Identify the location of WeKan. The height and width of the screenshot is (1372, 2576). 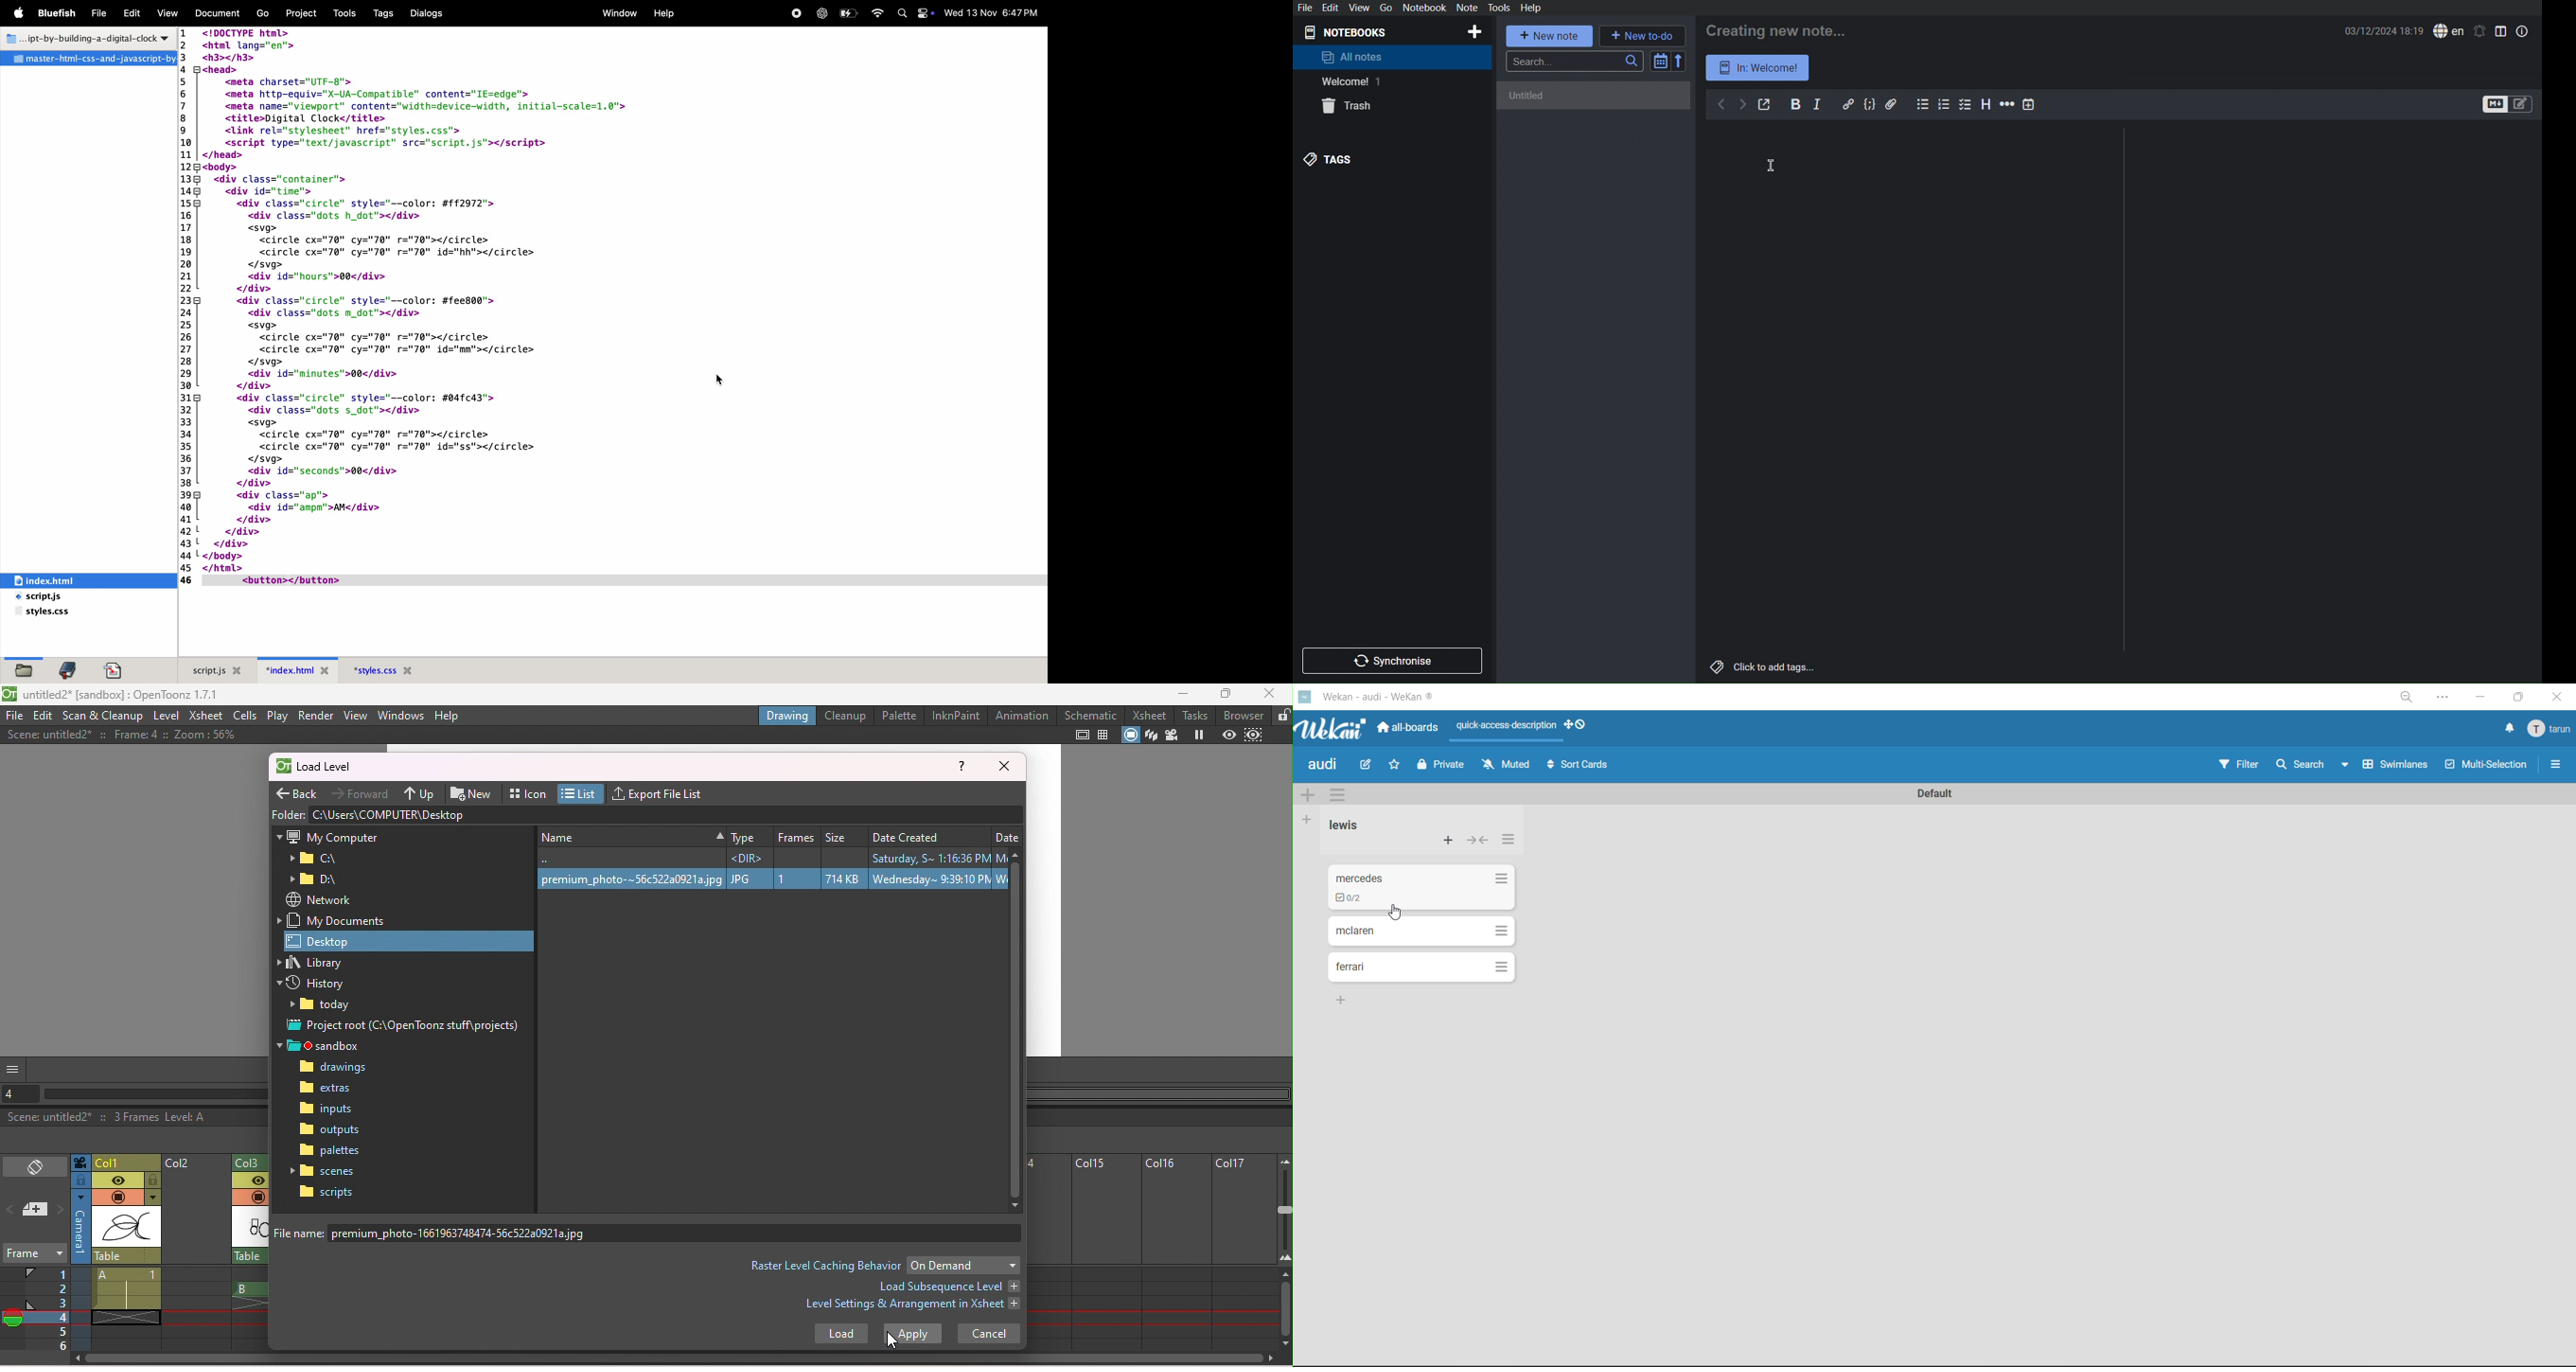
(1332, 726).